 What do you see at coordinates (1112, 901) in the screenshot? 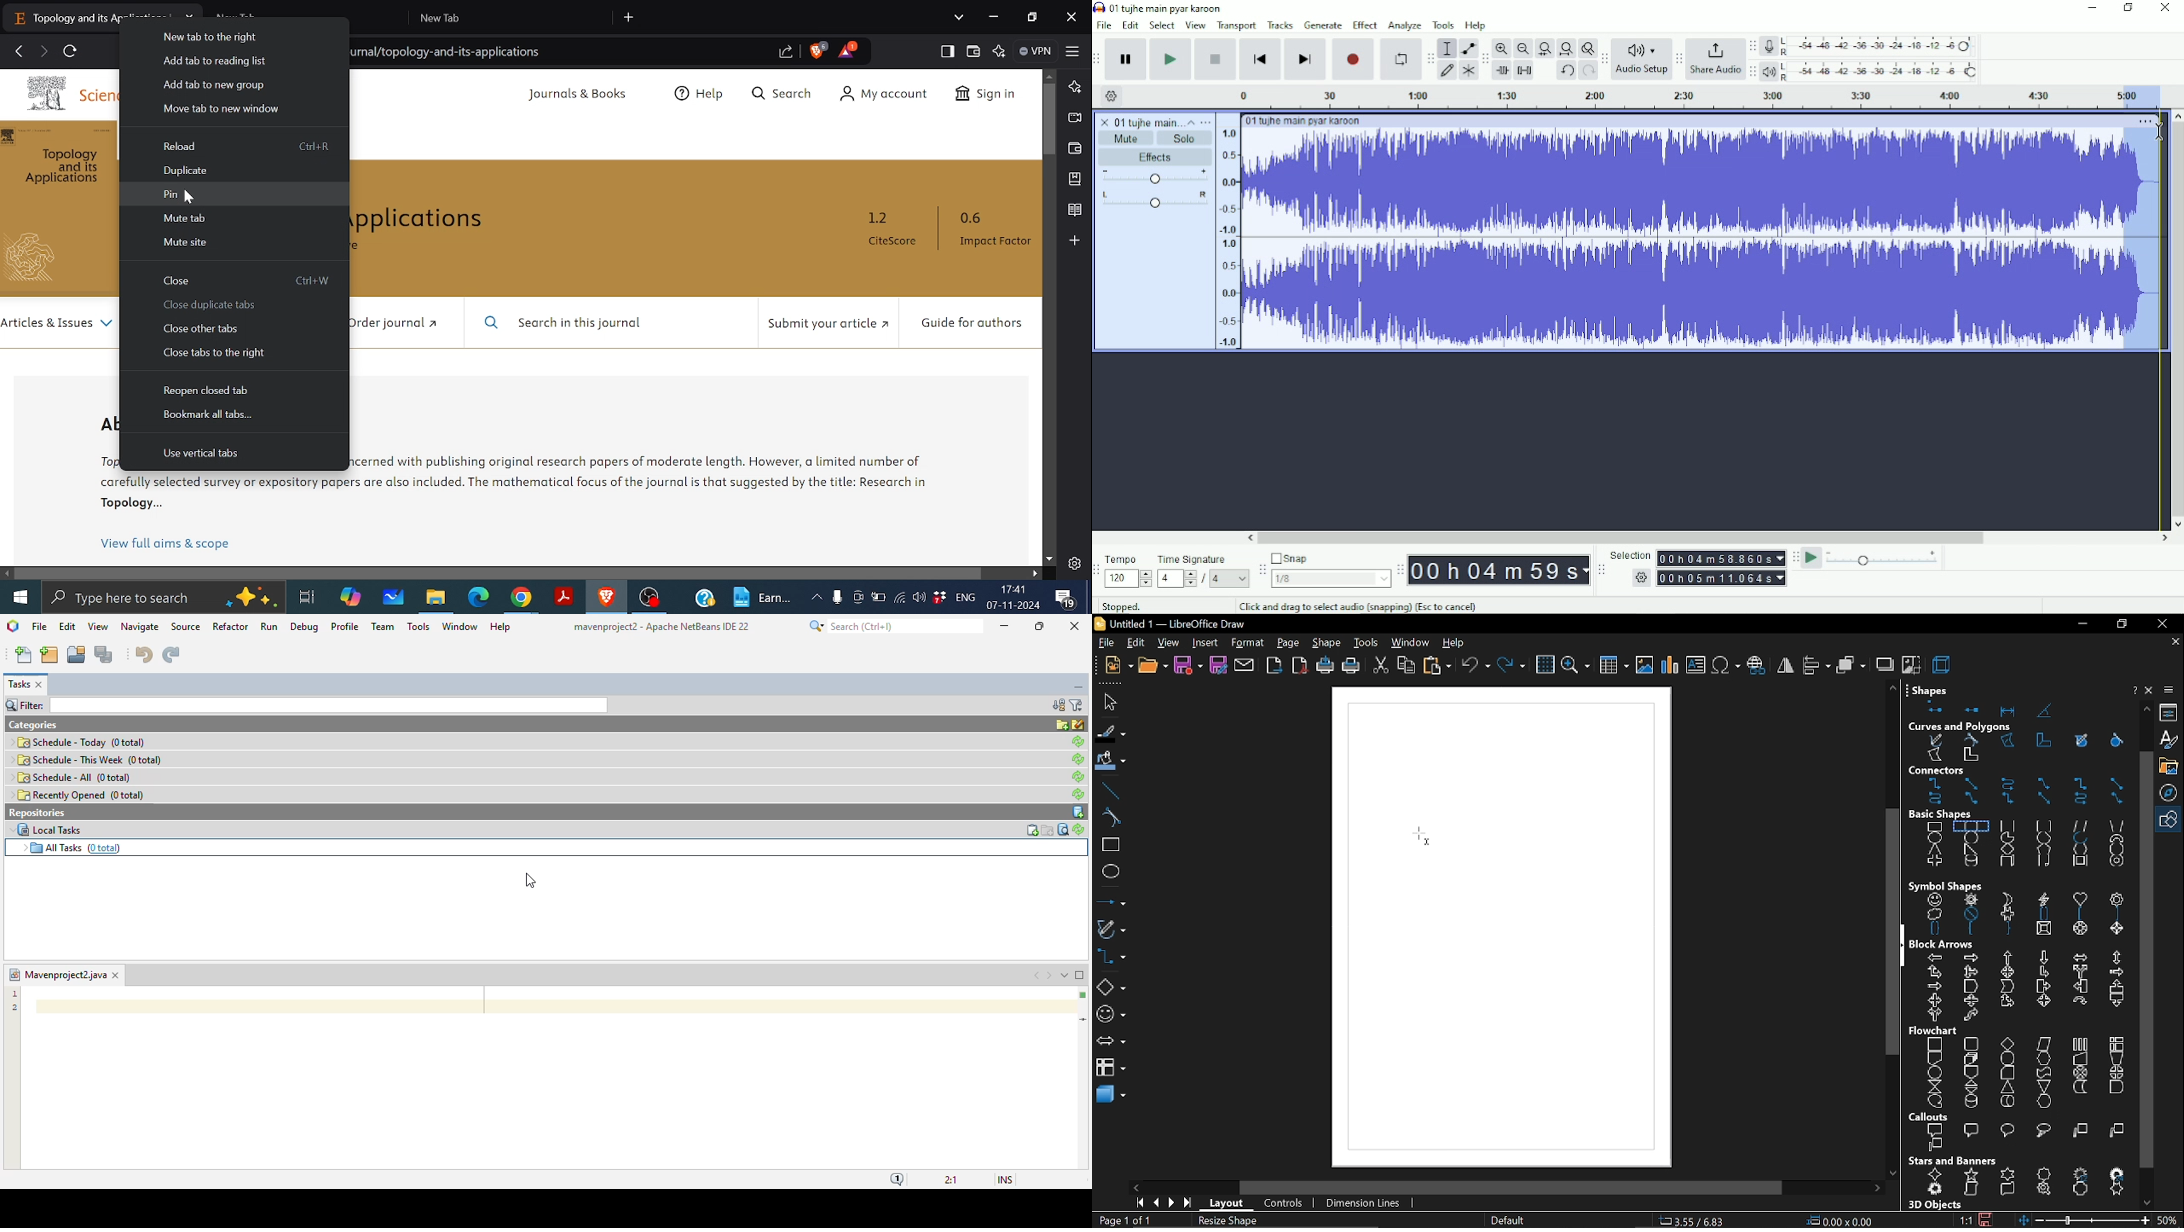
I see `lines and arrows` at bounding box center [1112, 901].